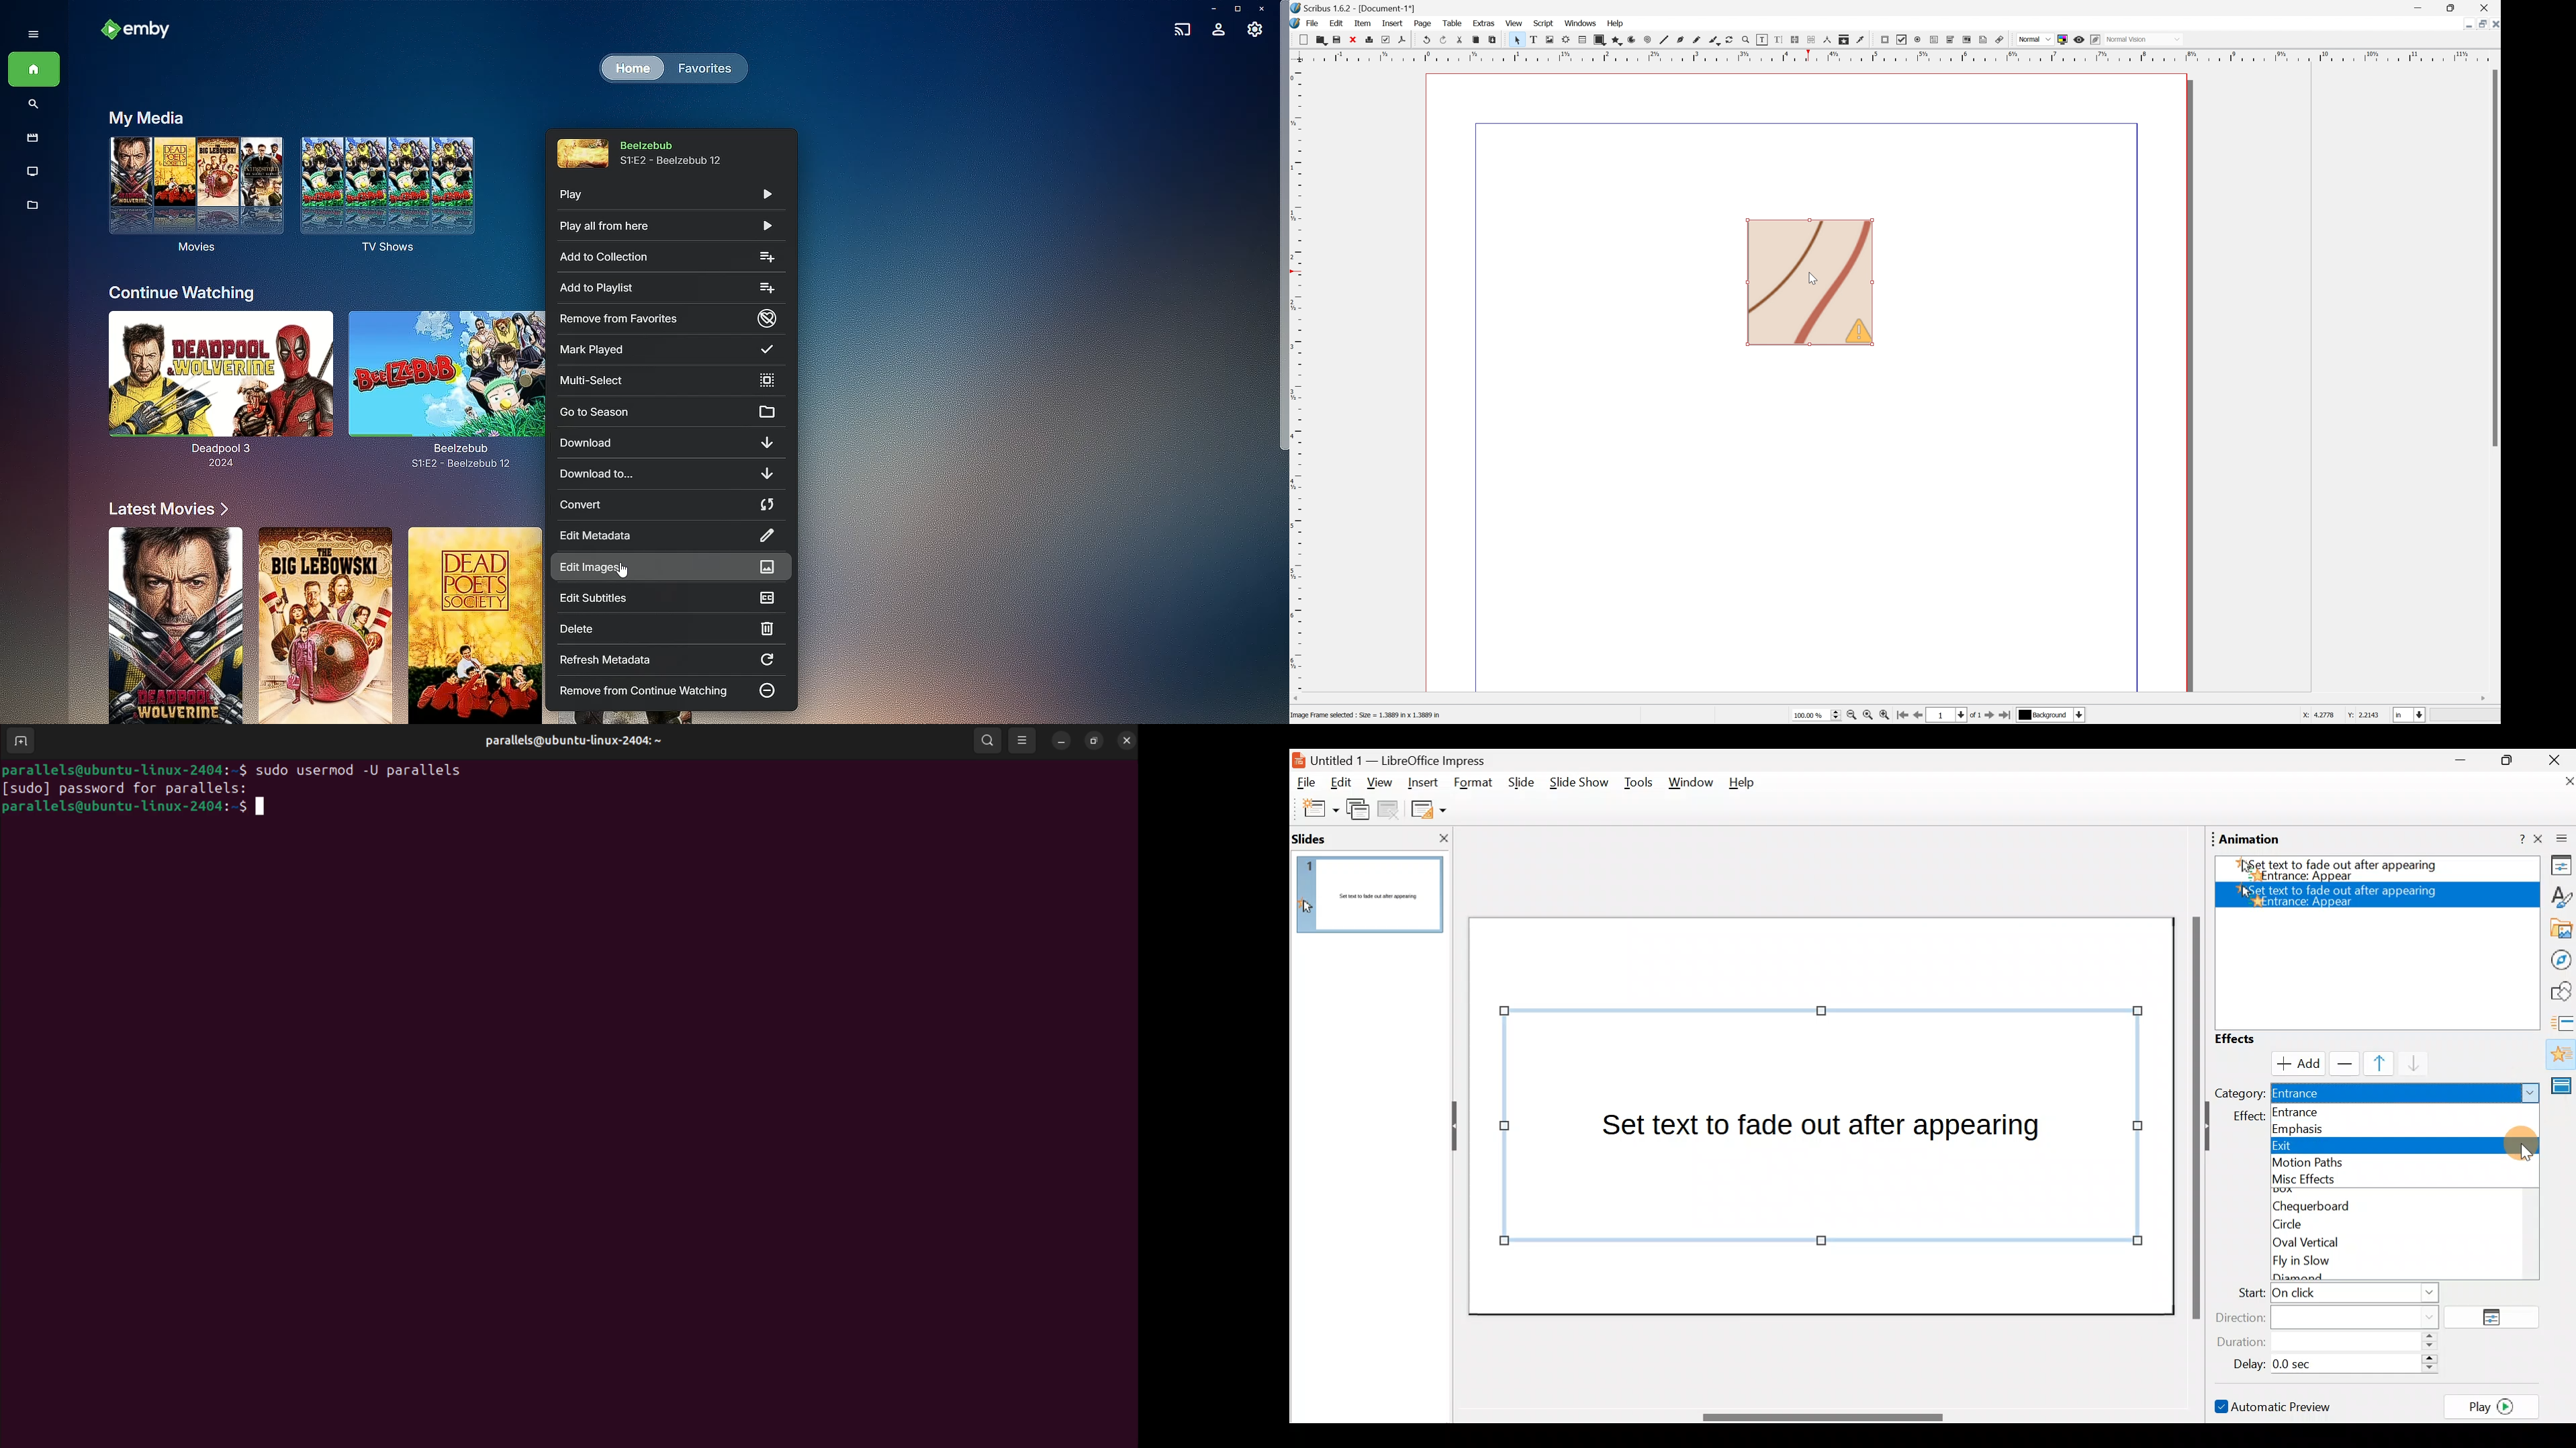 This screenshot has width=2576, height=1456. What do you see at coordinates (2487, 8) in the screenshot?
I see `Close` at bounding box center [2487, 8].